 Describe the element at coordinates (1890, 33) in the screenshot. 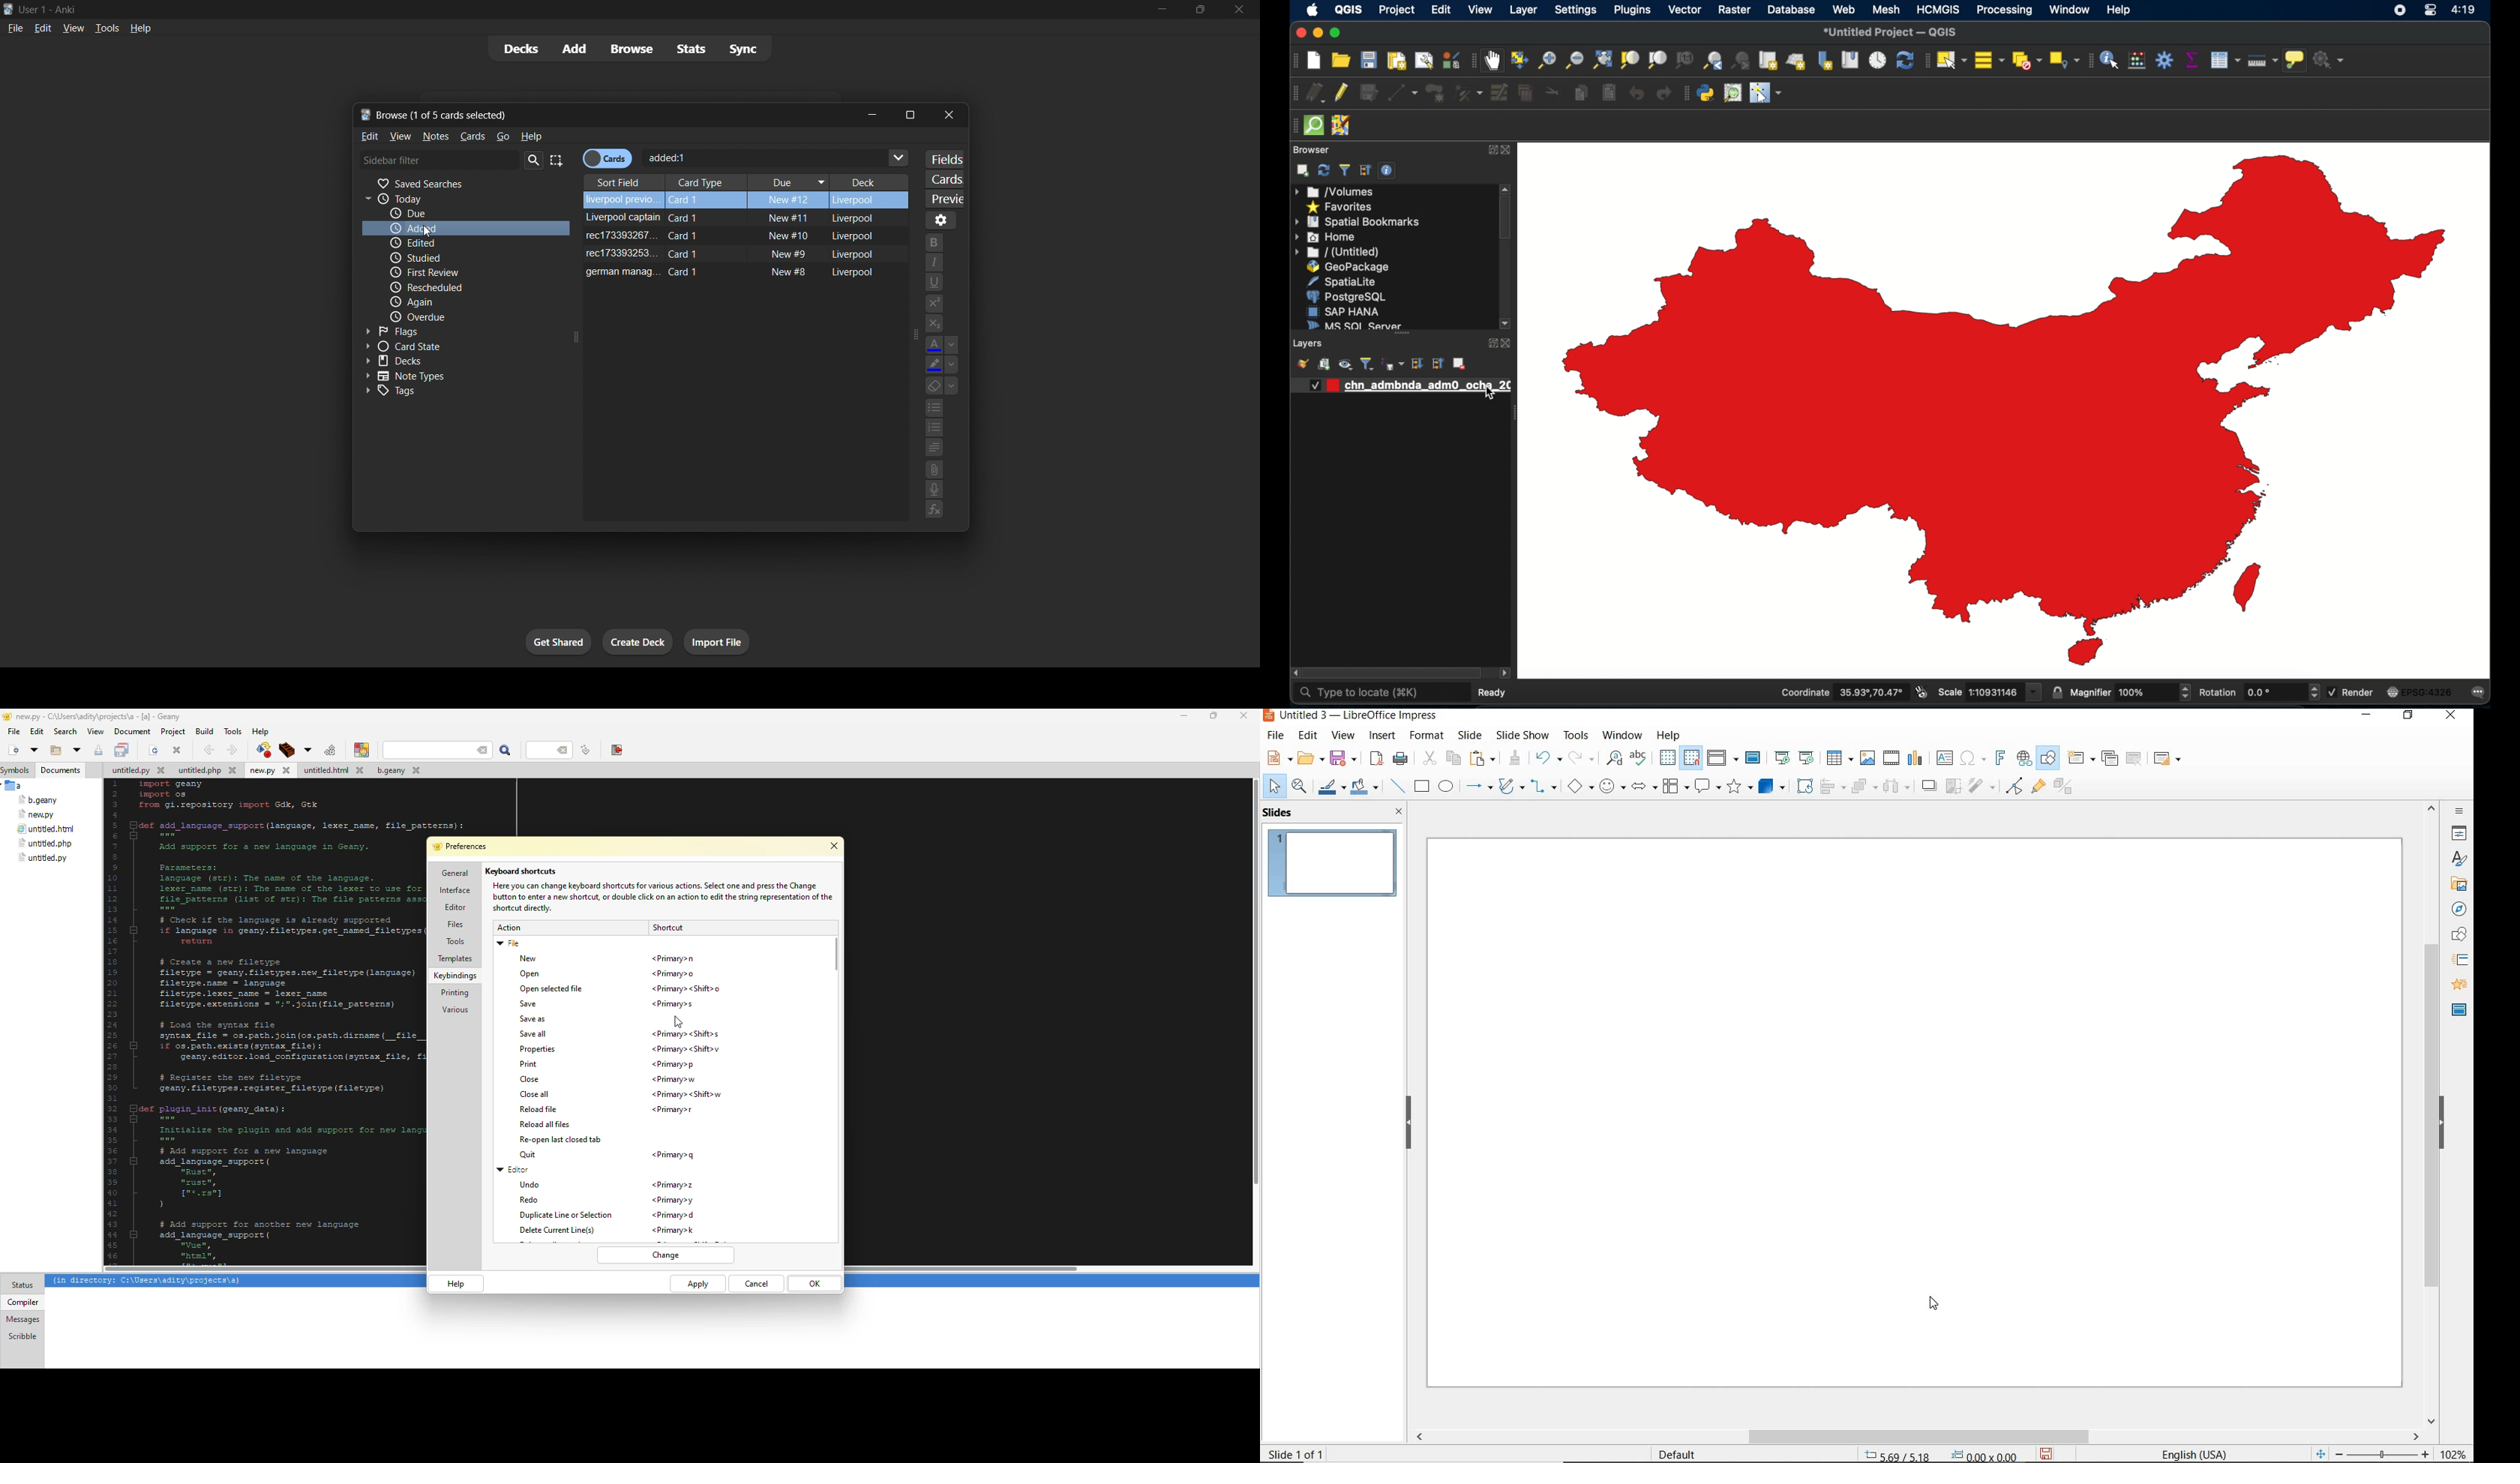

I see `*untitled project - QGIS` at that location.